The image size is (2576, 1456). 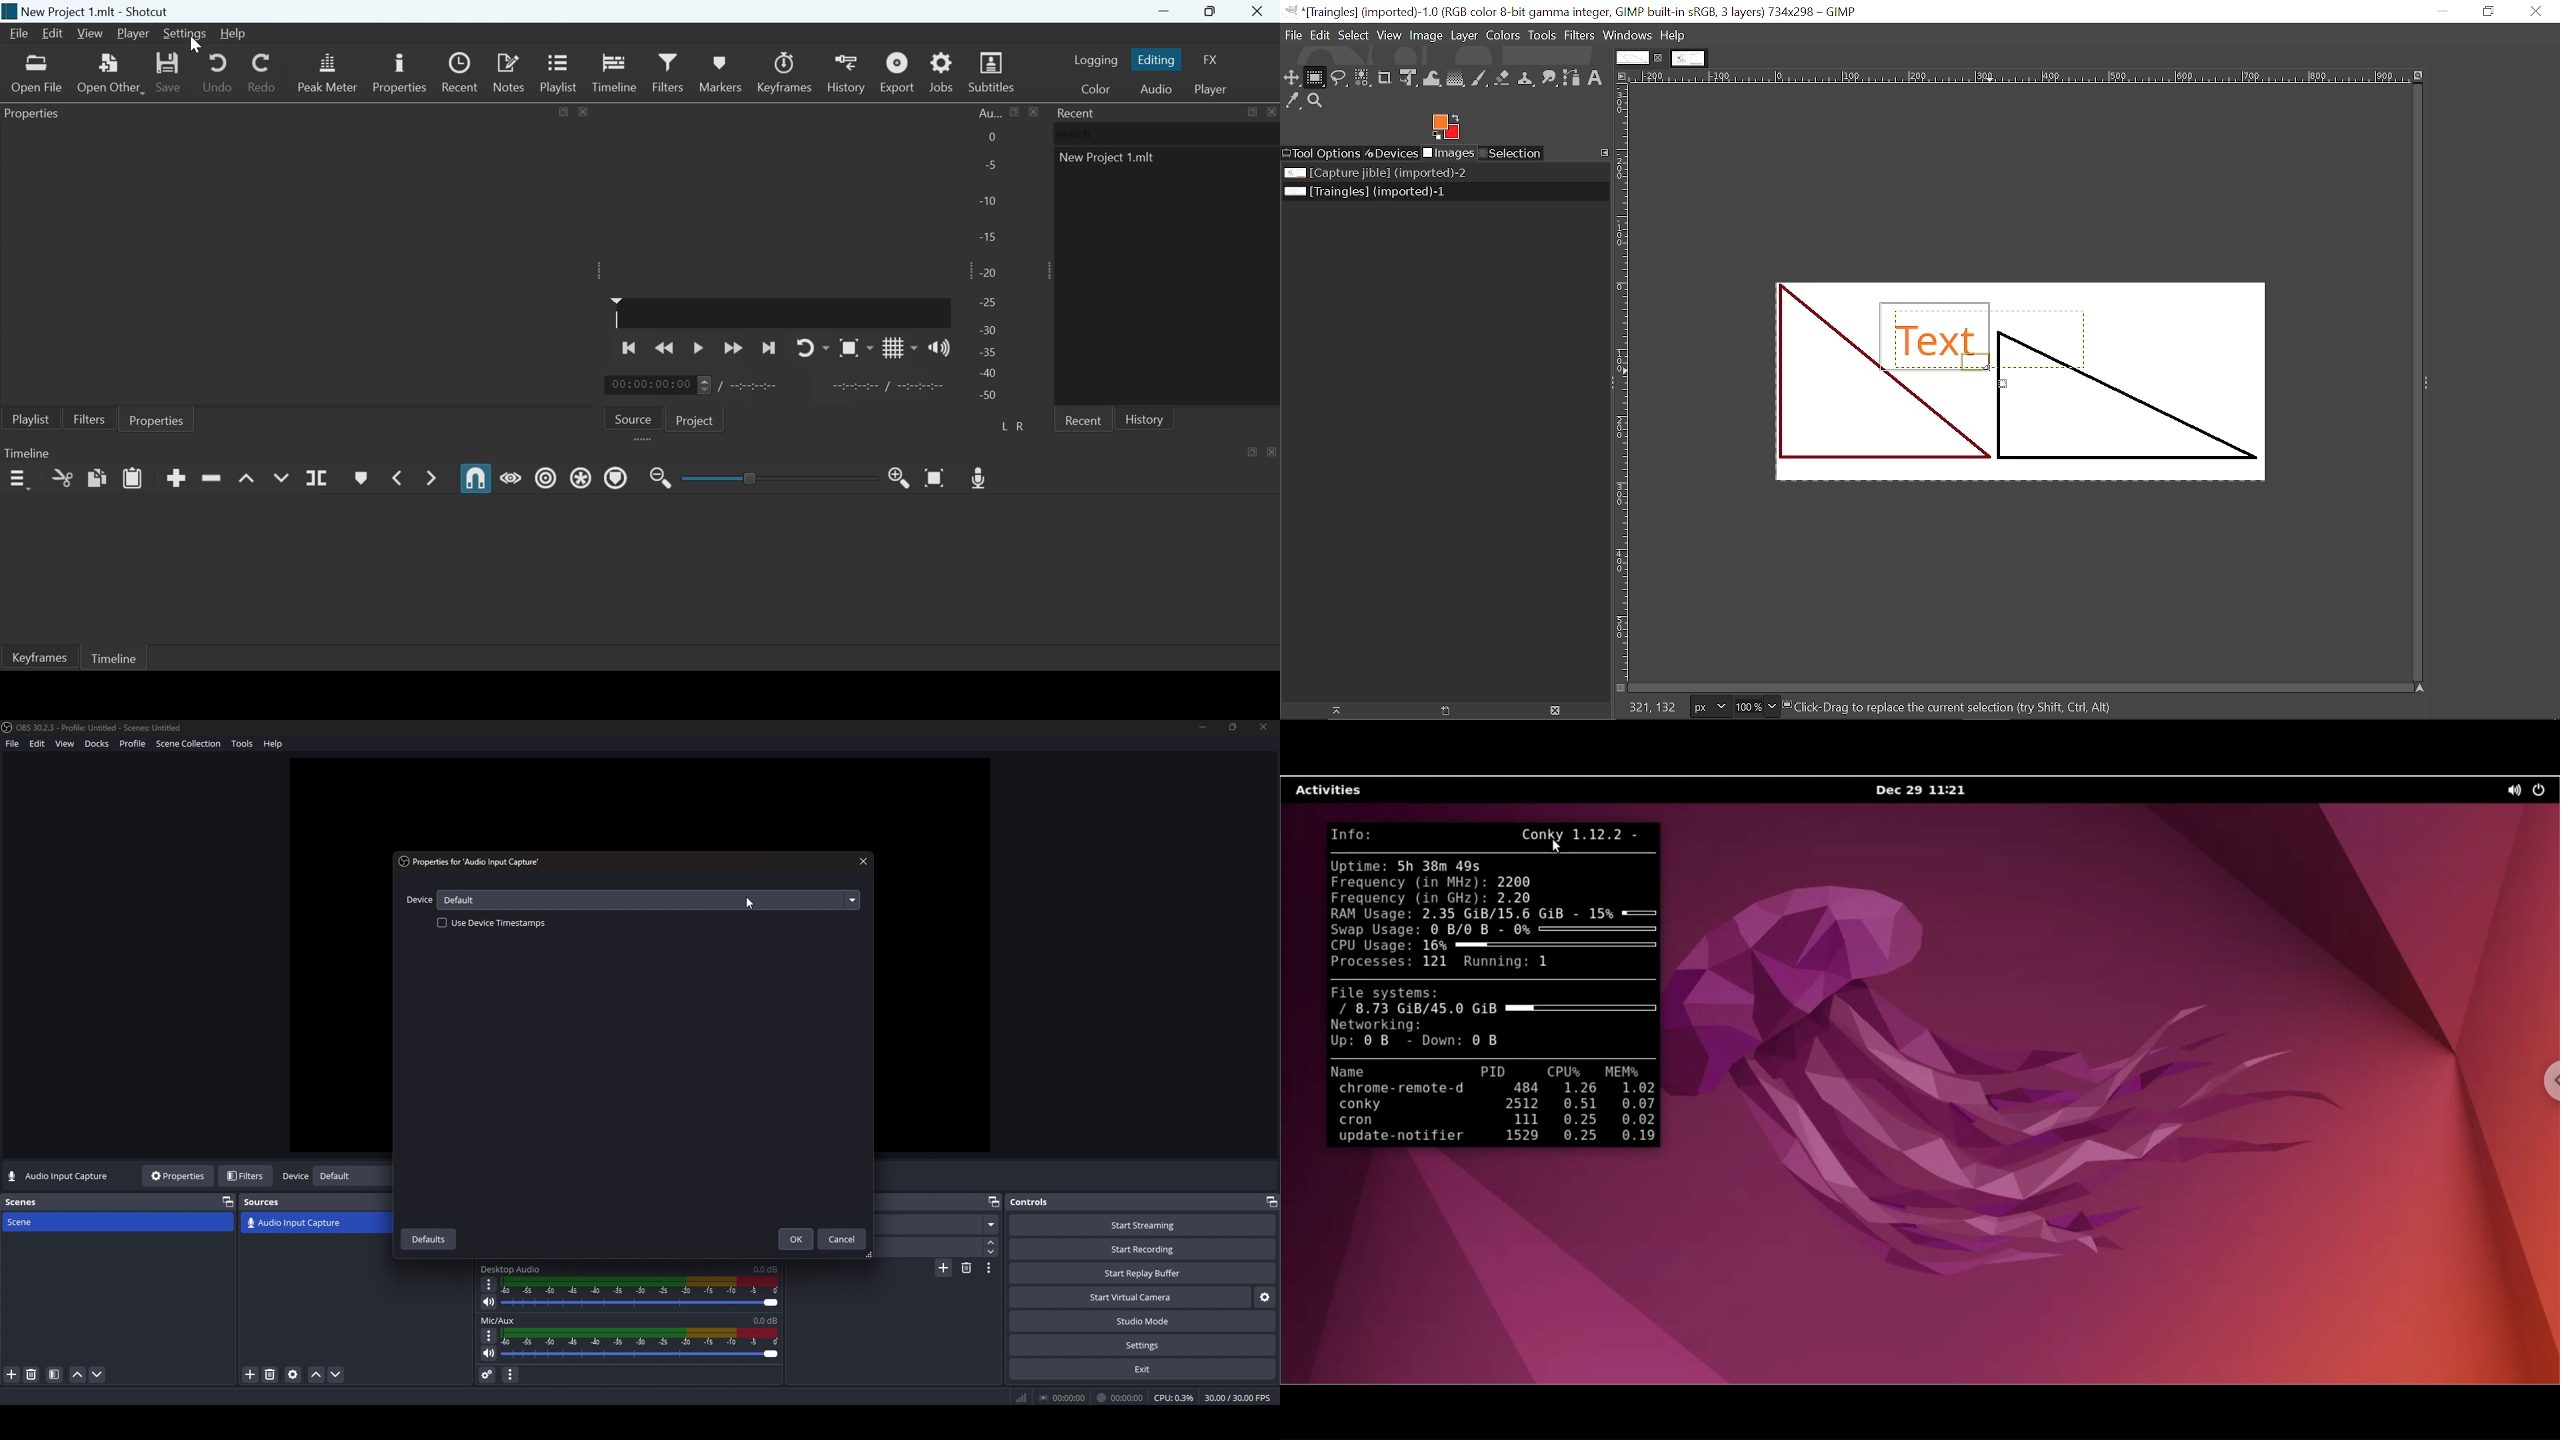 What do you see at coordinates (631, 346) in the screenshot?
I see `Skip to the previous point` at bounding box center [631, 346].